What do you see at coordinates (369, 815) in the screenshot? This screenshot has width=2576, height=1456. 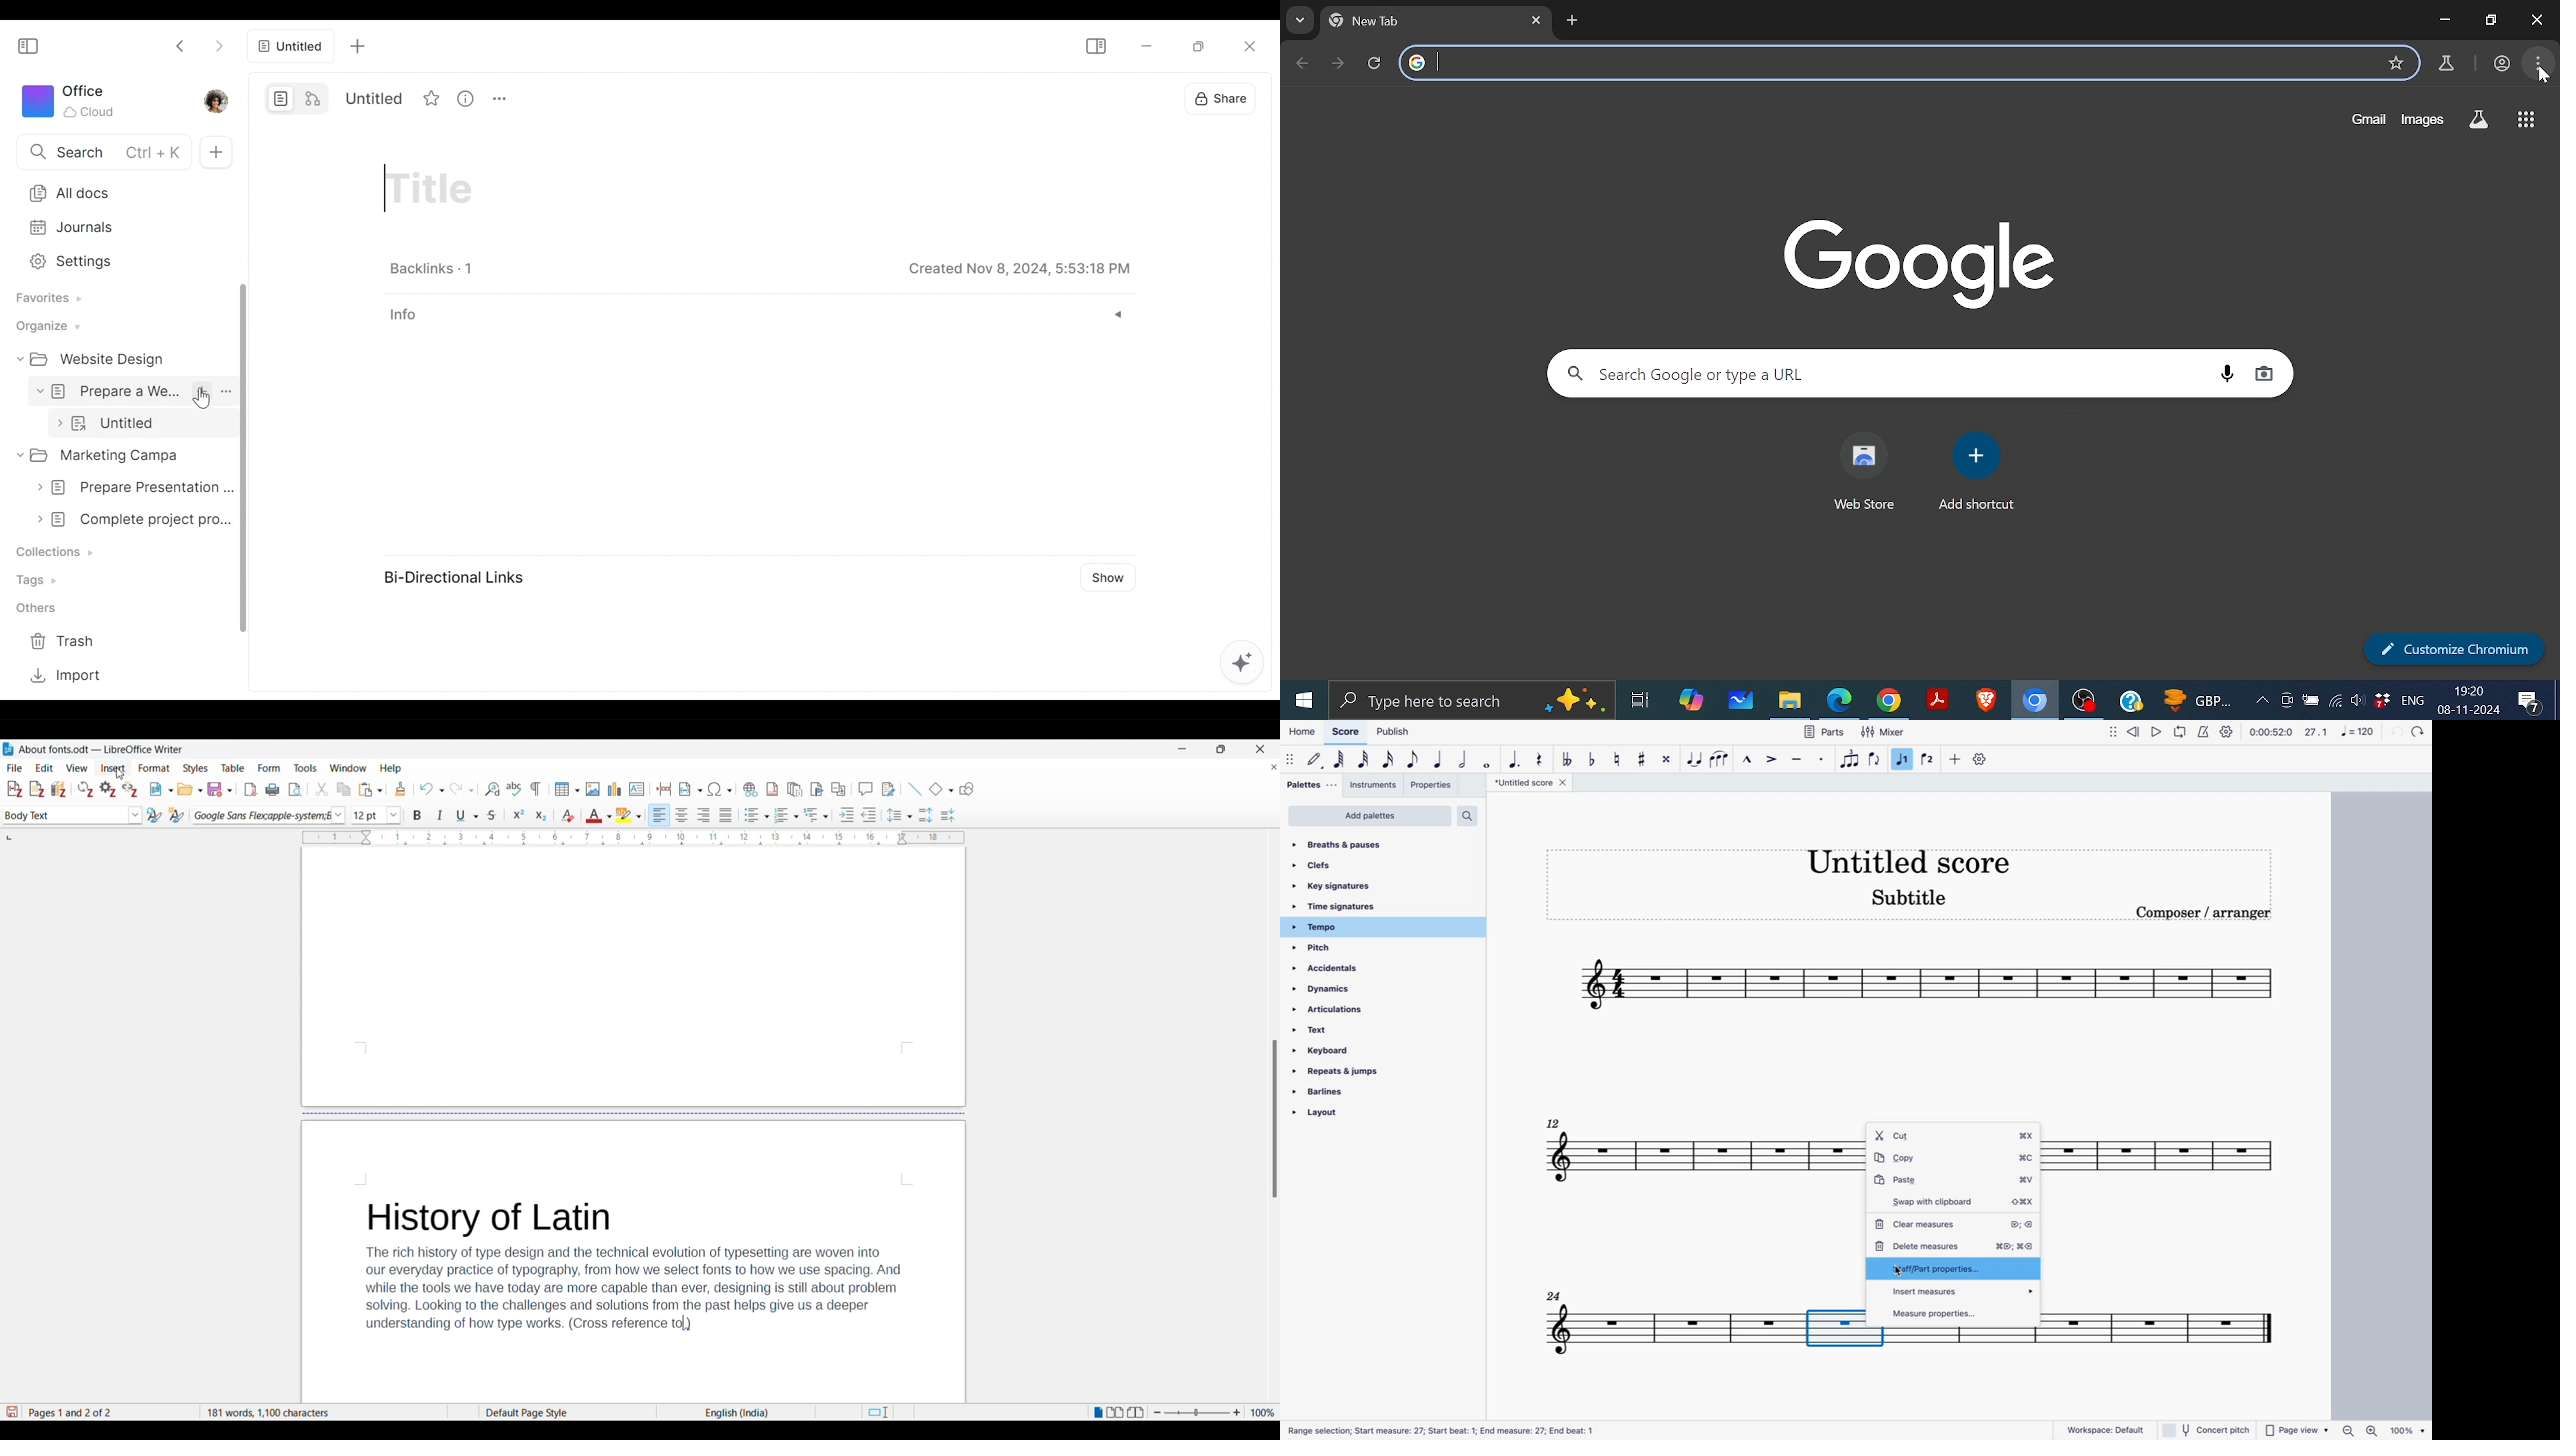 I see `Input font` at bounding box center [369, 815].